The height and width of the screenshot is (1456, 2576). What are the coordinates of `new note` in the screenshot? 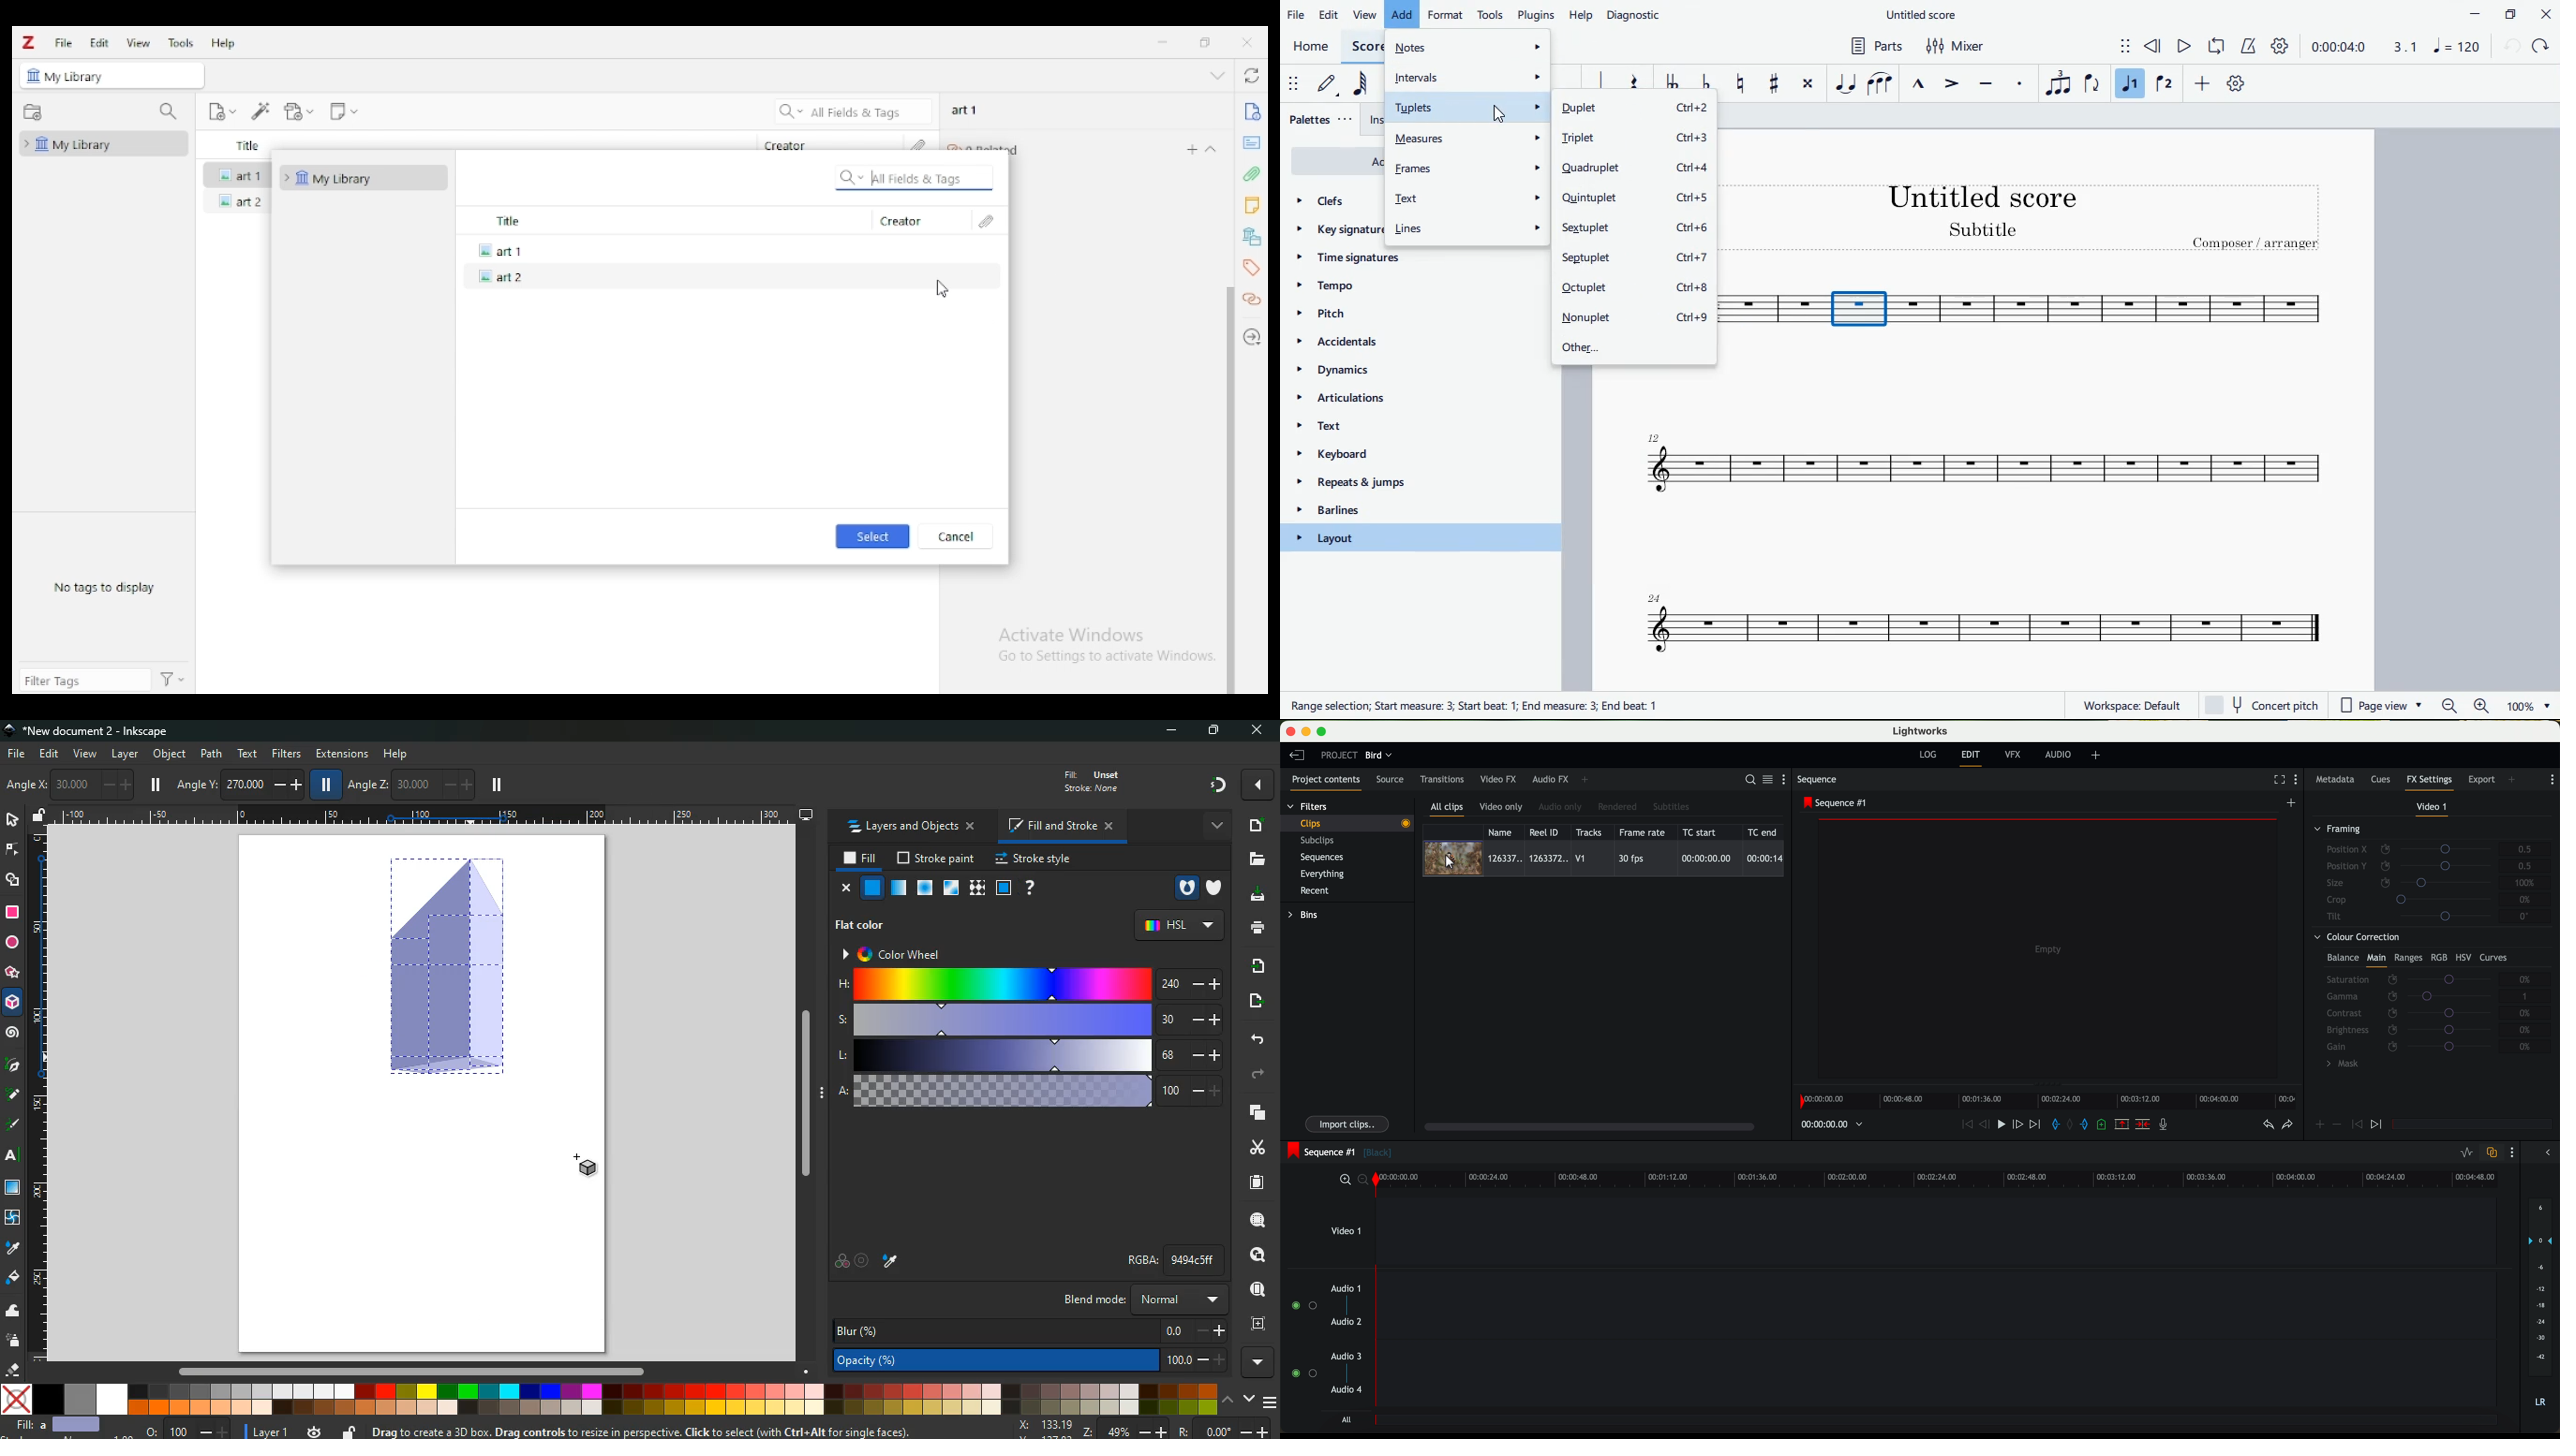 It's located at (343, 112).